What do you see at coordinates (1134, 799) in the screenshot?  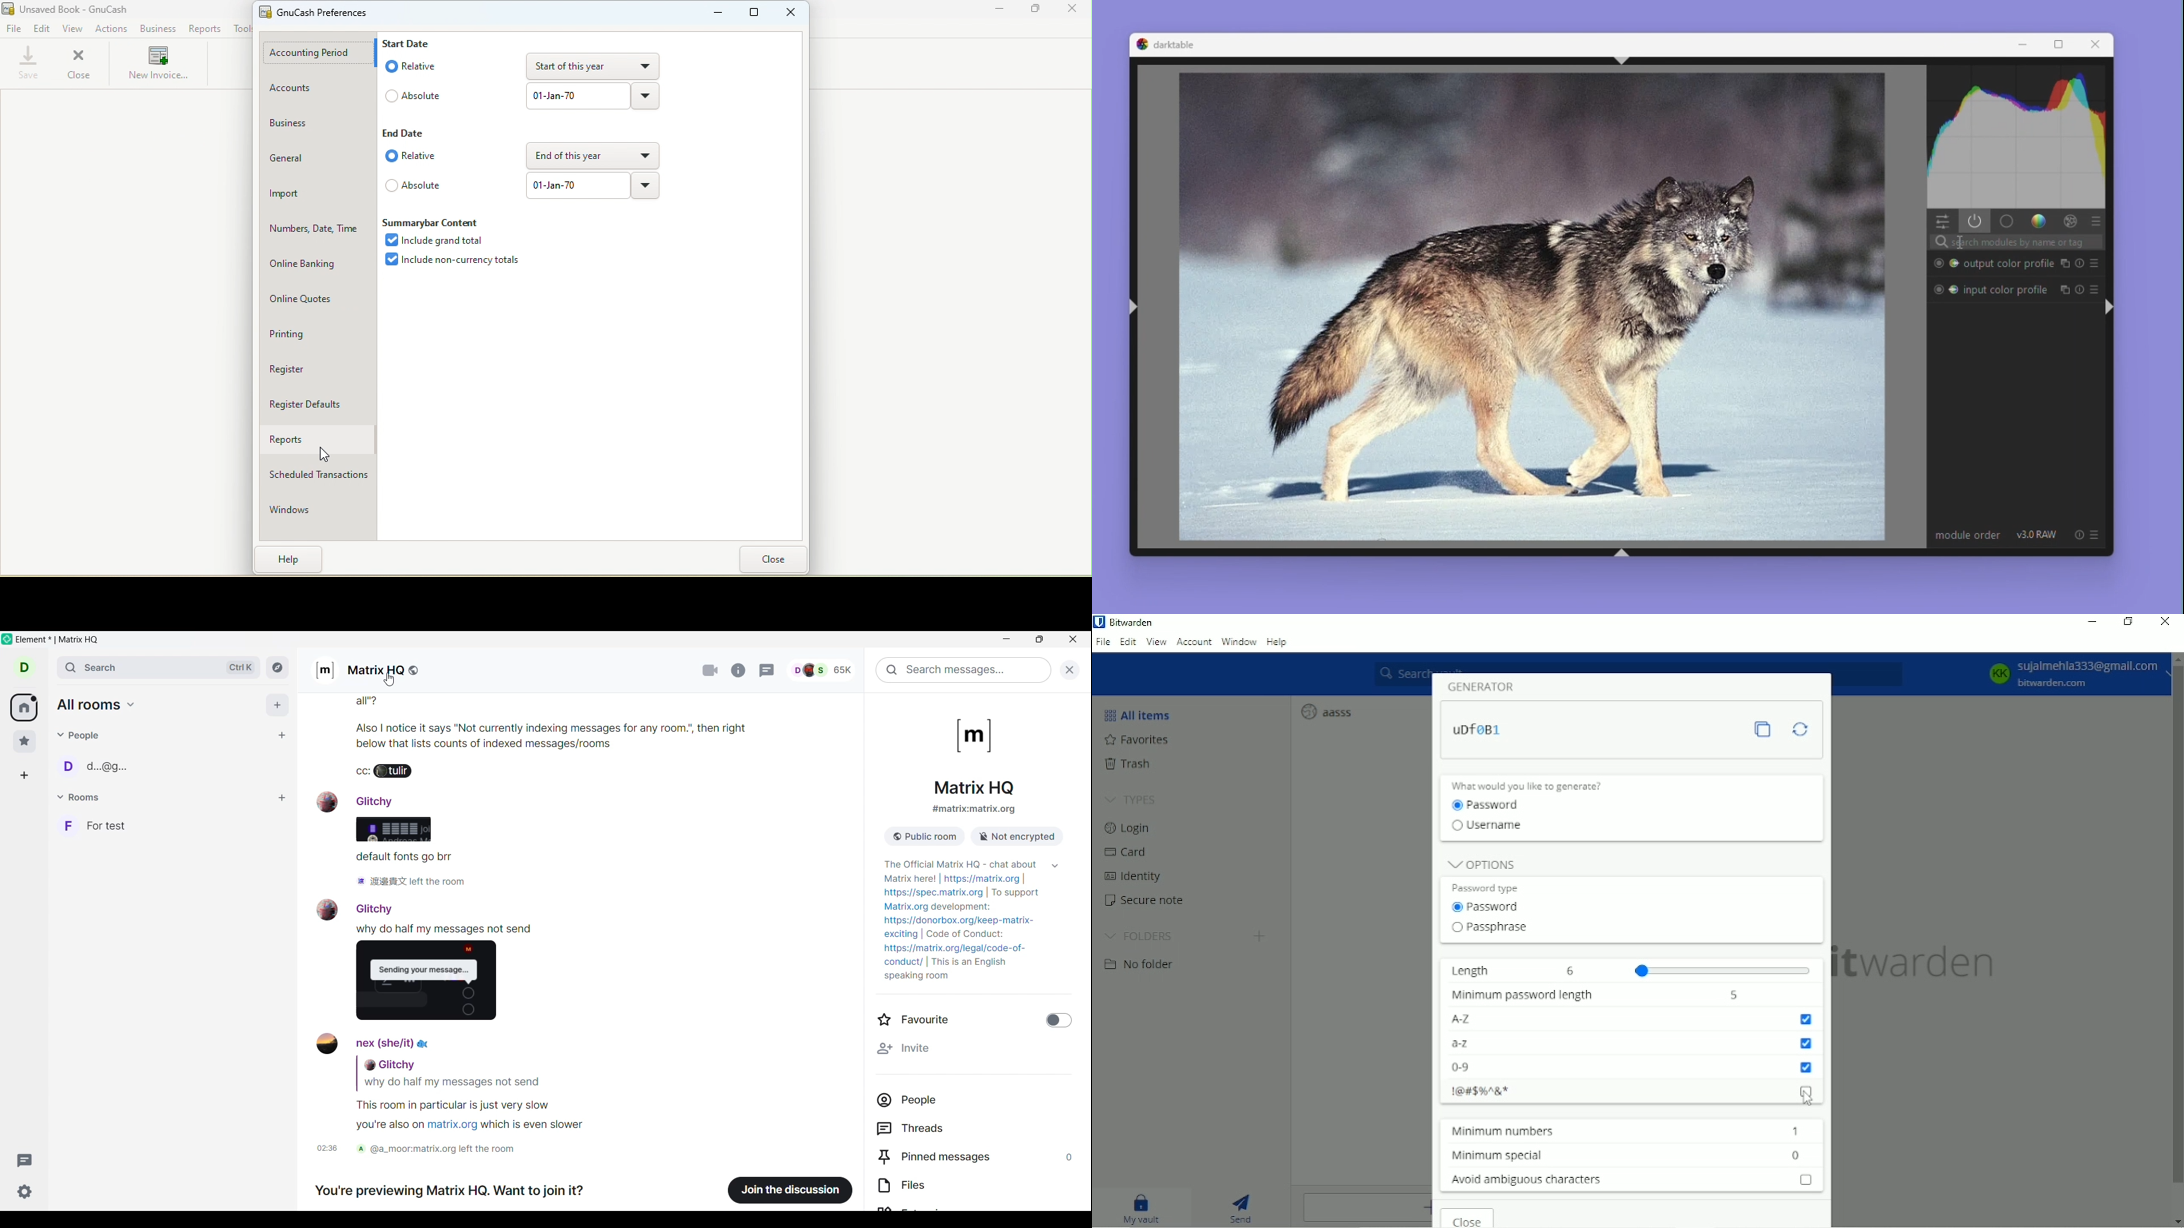 I see `Types` at bounding box center [1134, 799].